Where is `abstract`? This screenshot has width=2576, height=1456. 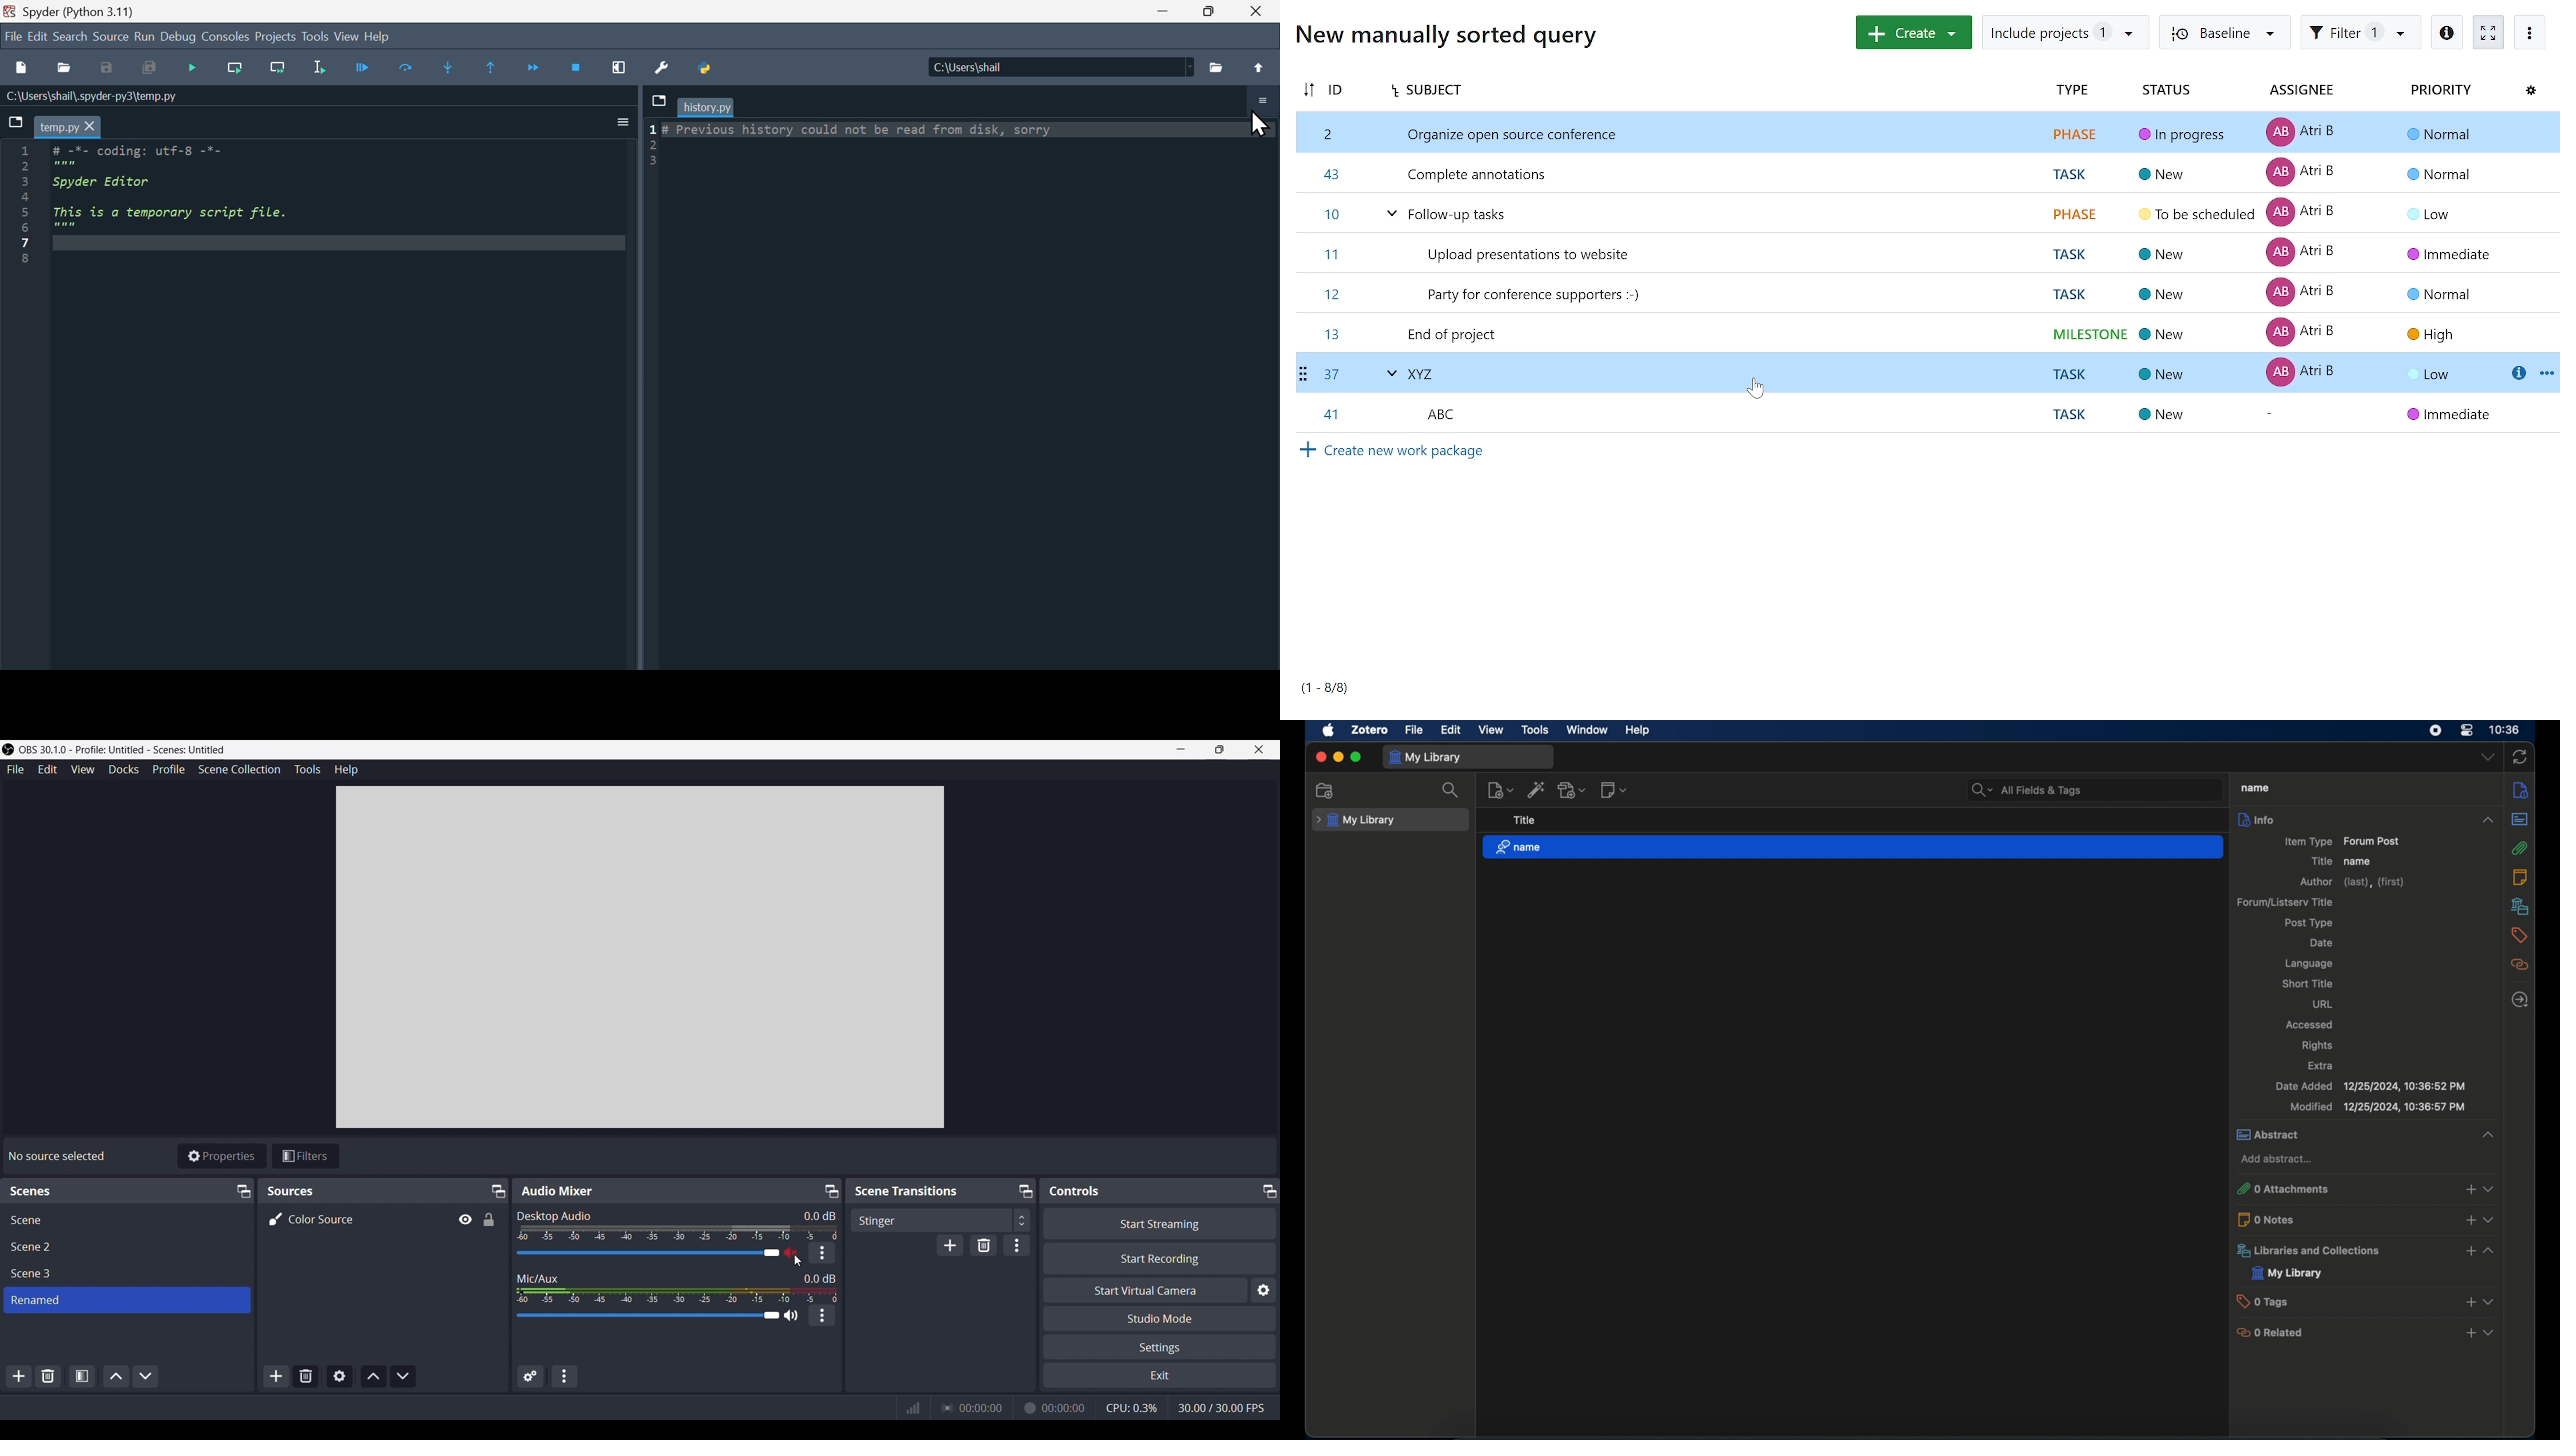 abstract is located at coordinates (2521, 819).